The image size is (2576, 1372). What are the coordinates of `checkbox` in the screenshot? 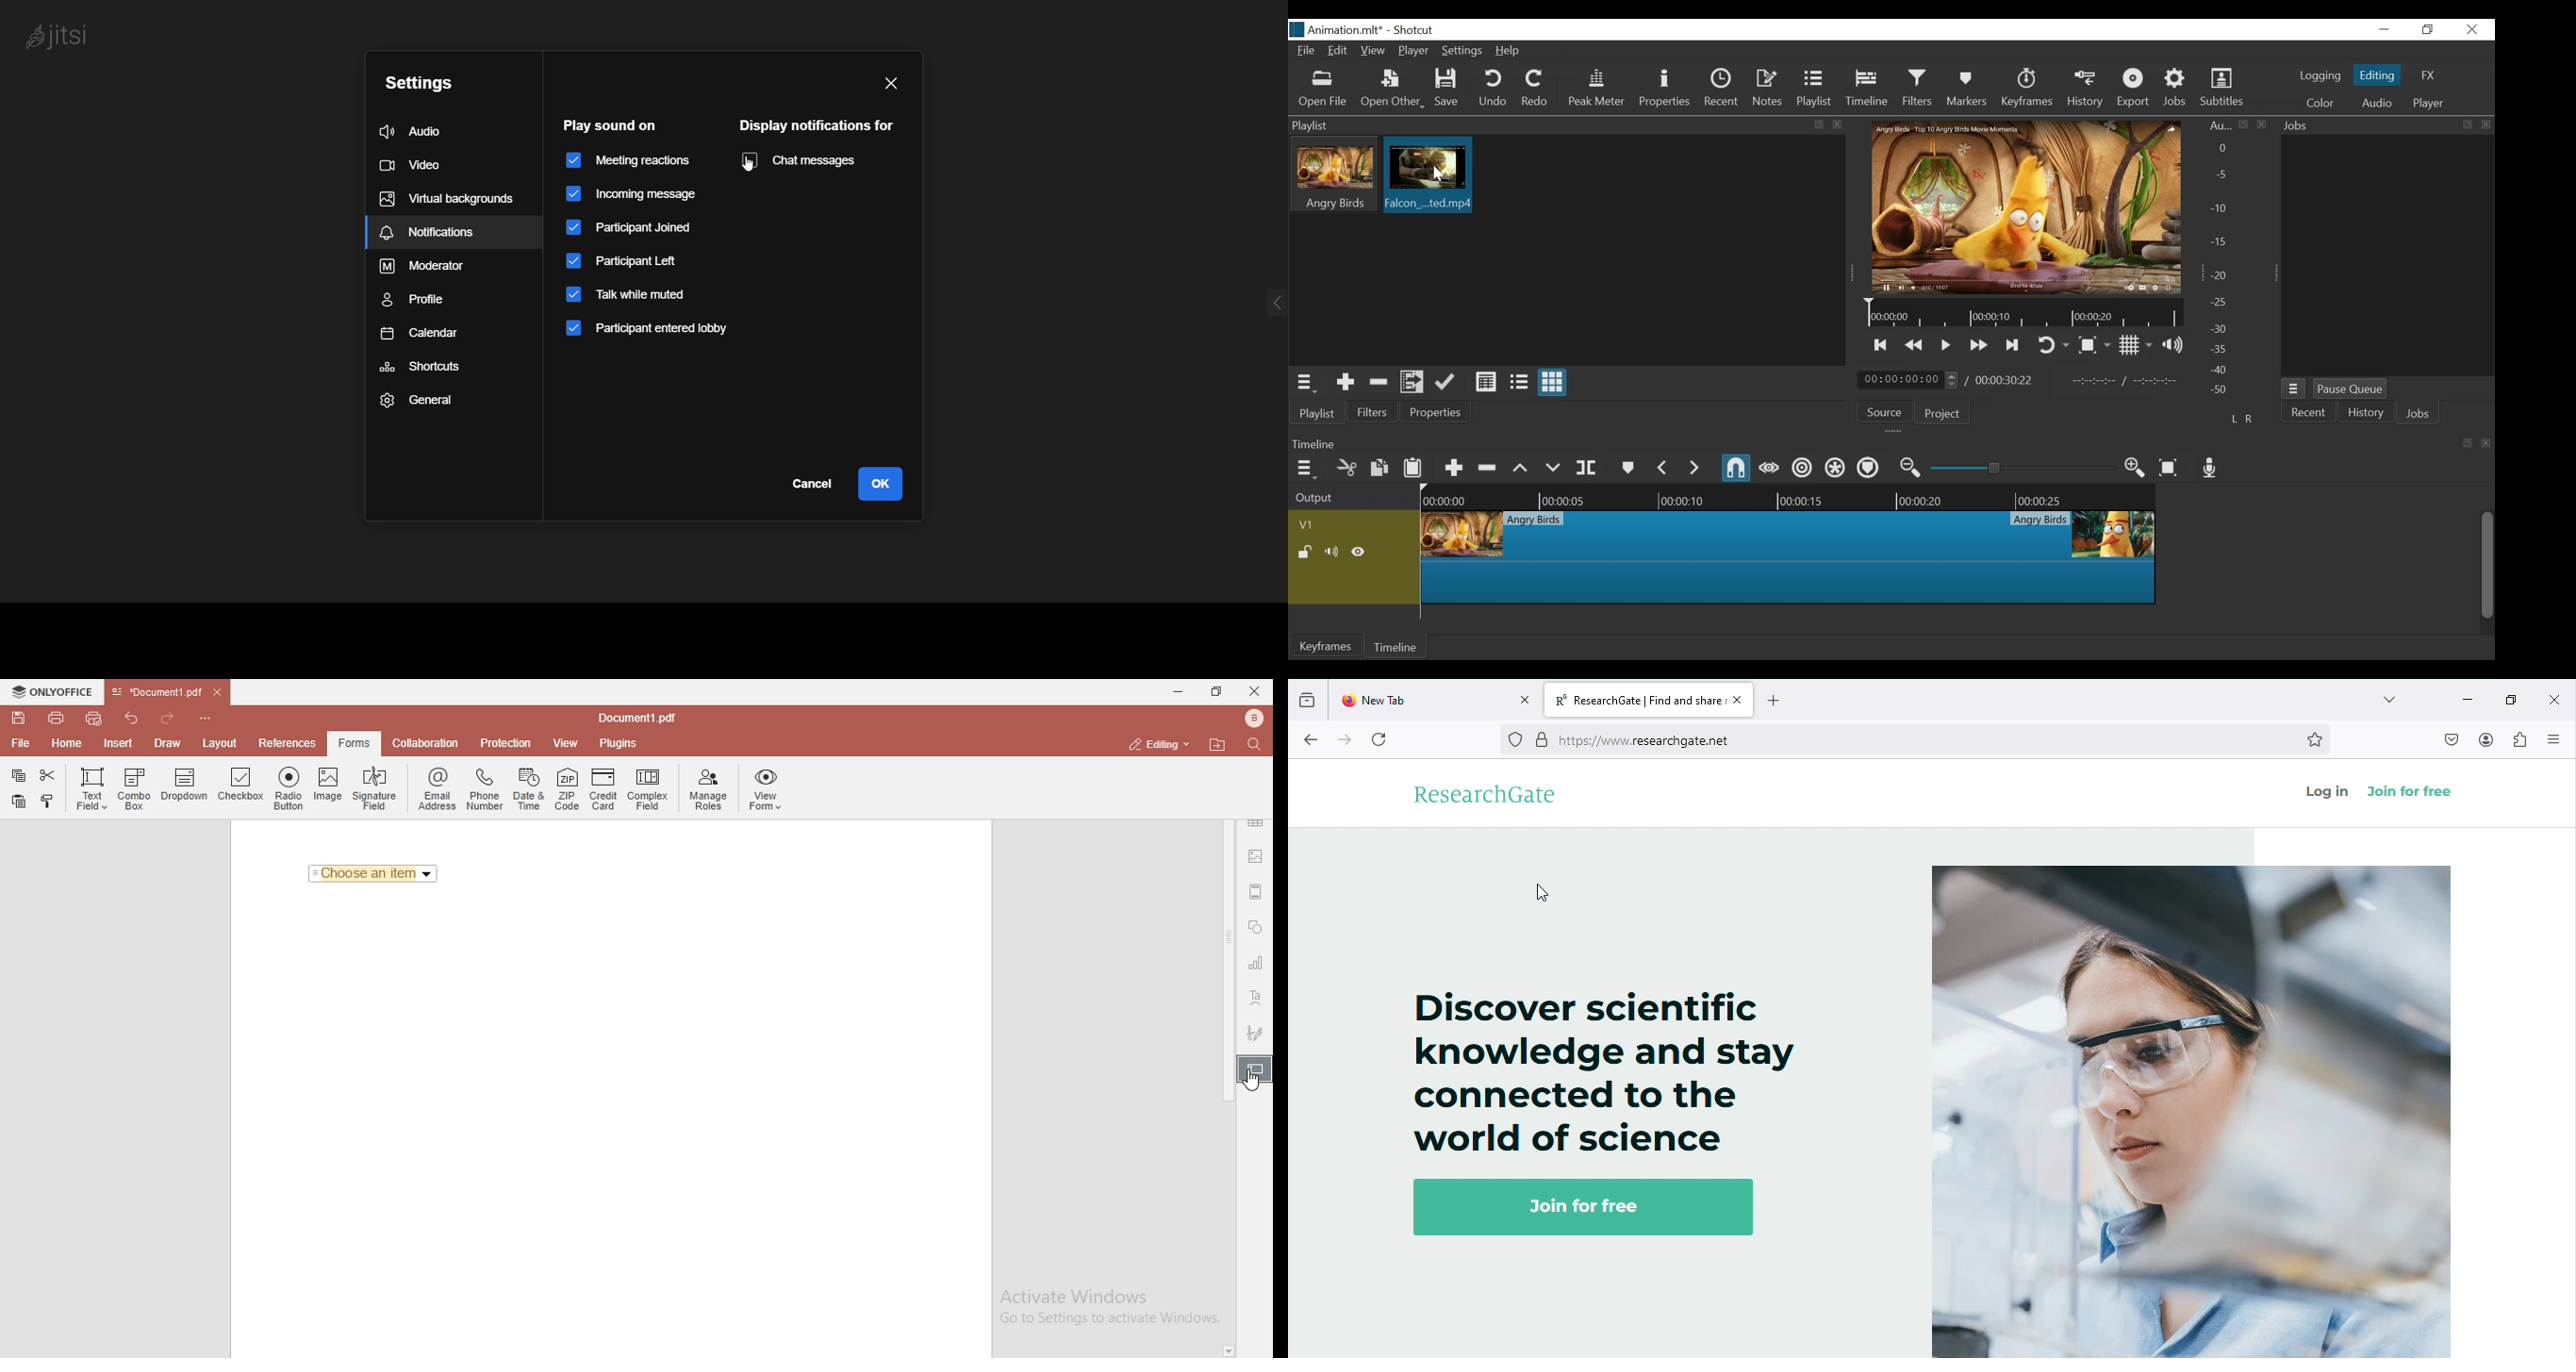 It's located at (242, 788).